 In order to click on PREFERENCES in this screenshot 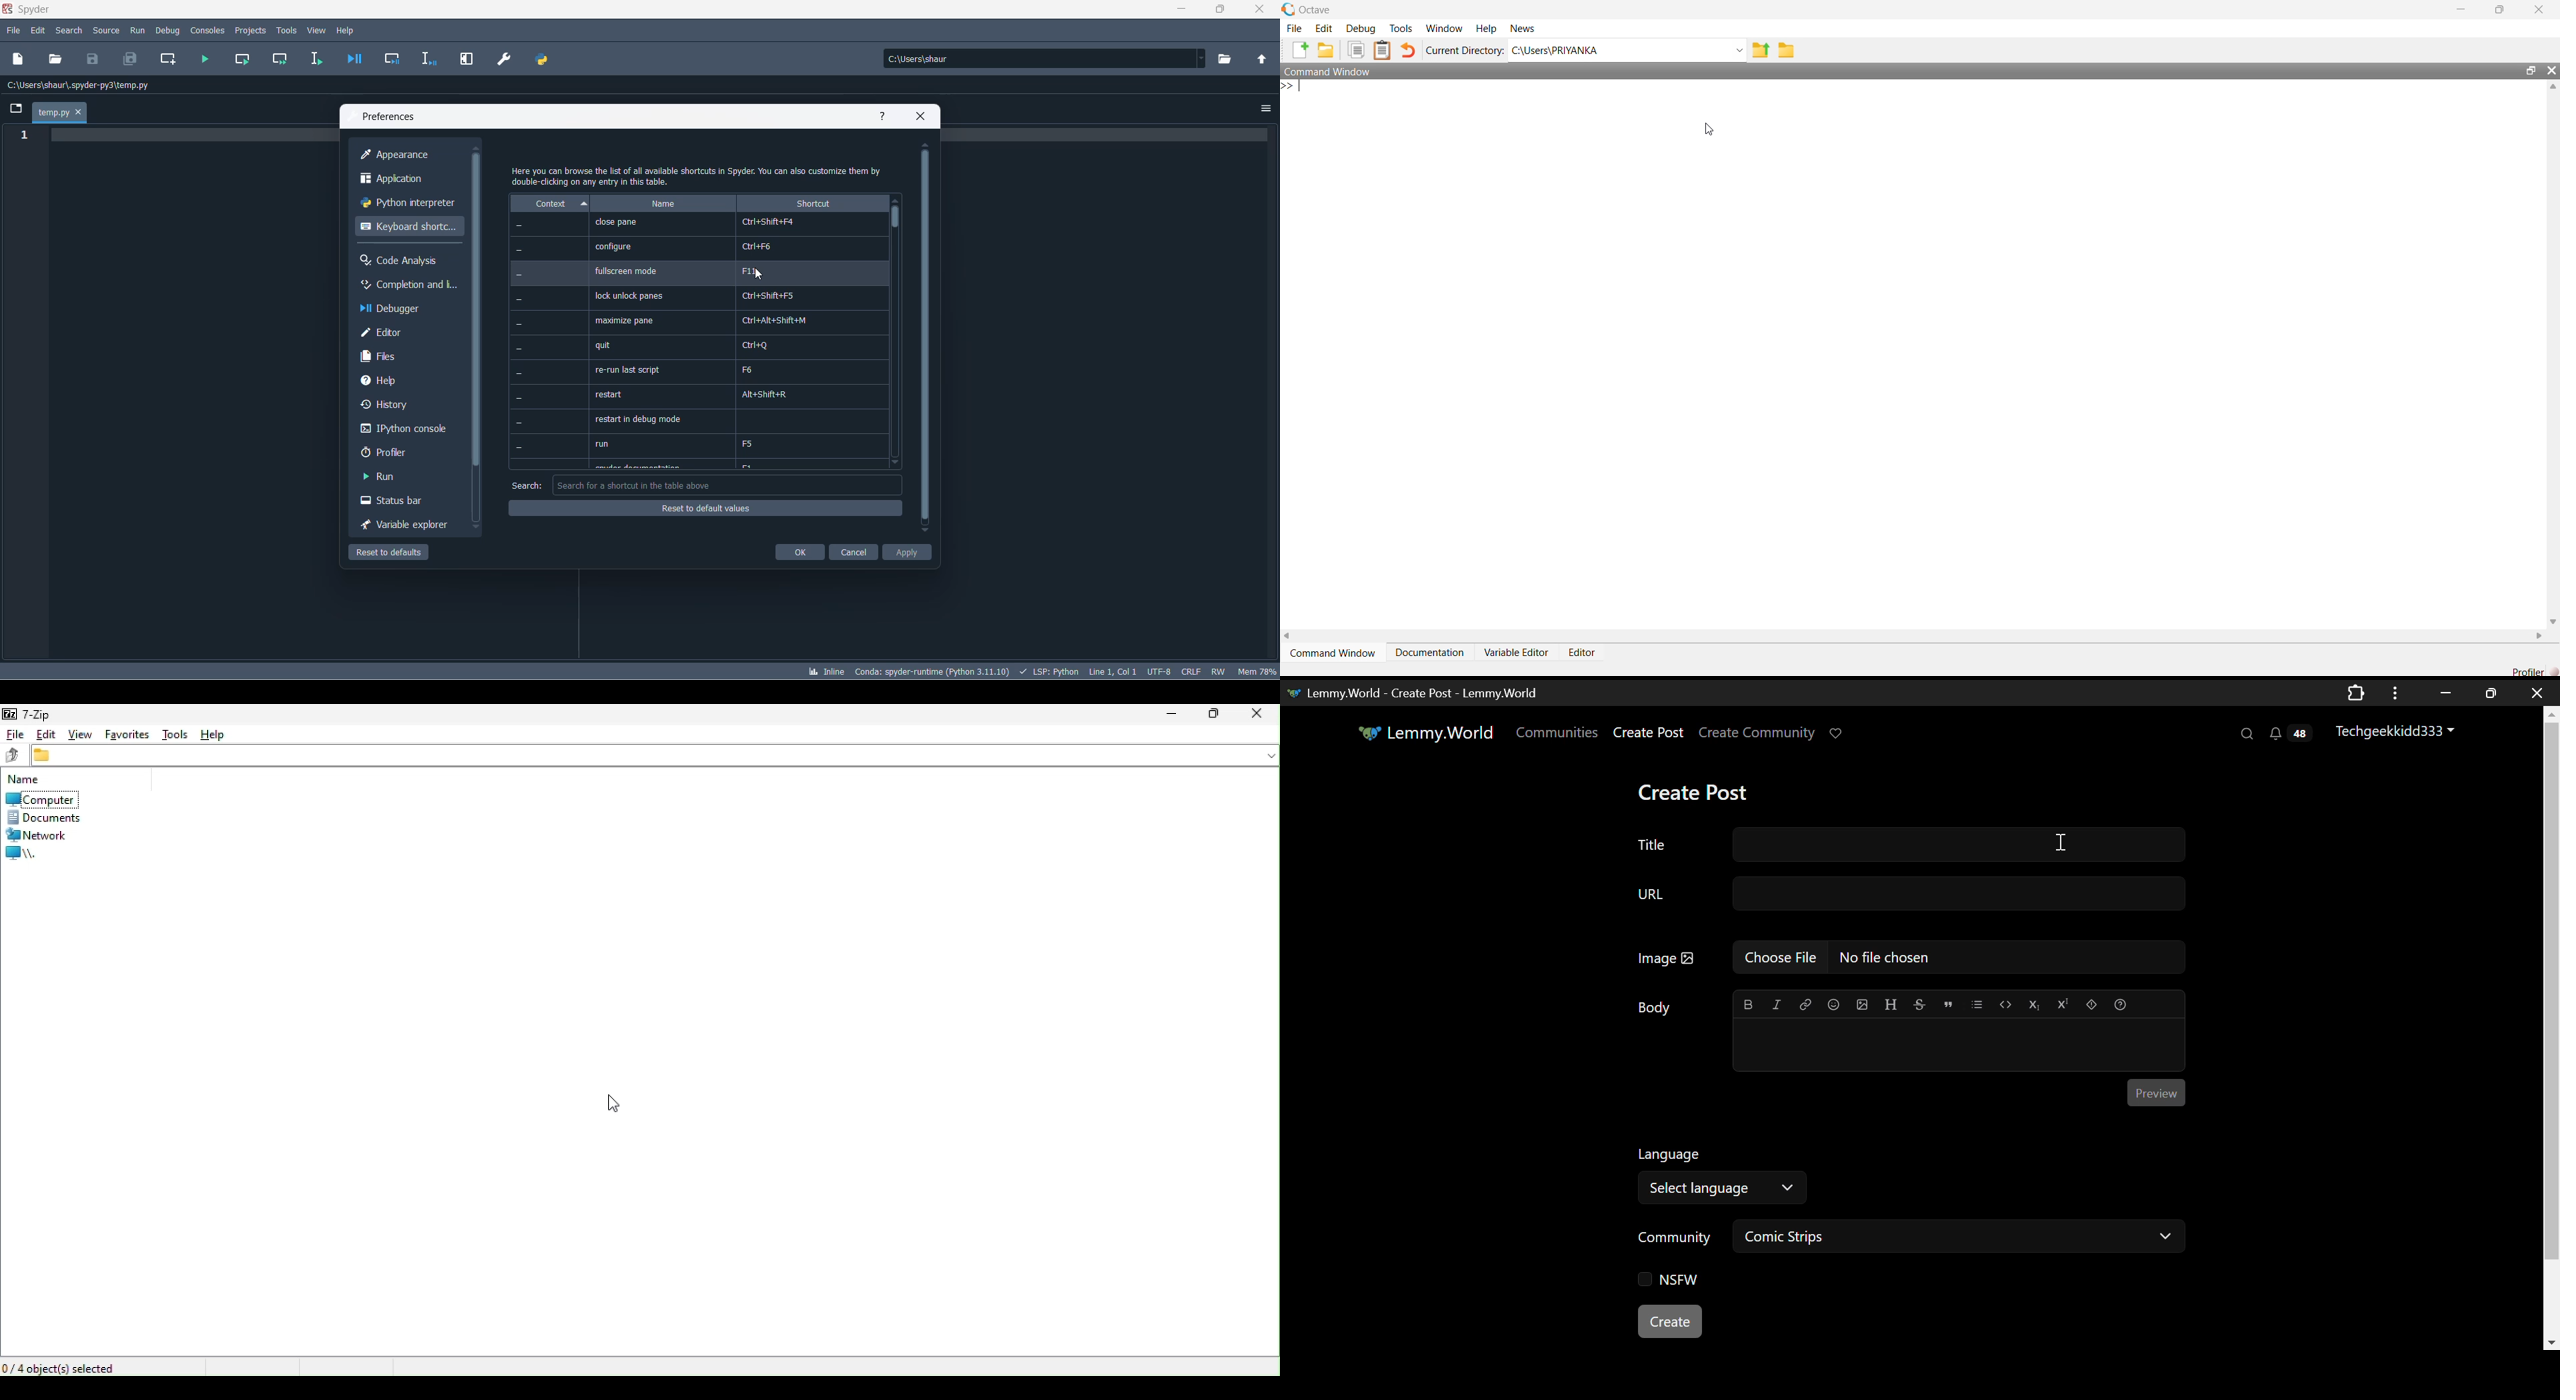, I will do `click(505, 59)`.